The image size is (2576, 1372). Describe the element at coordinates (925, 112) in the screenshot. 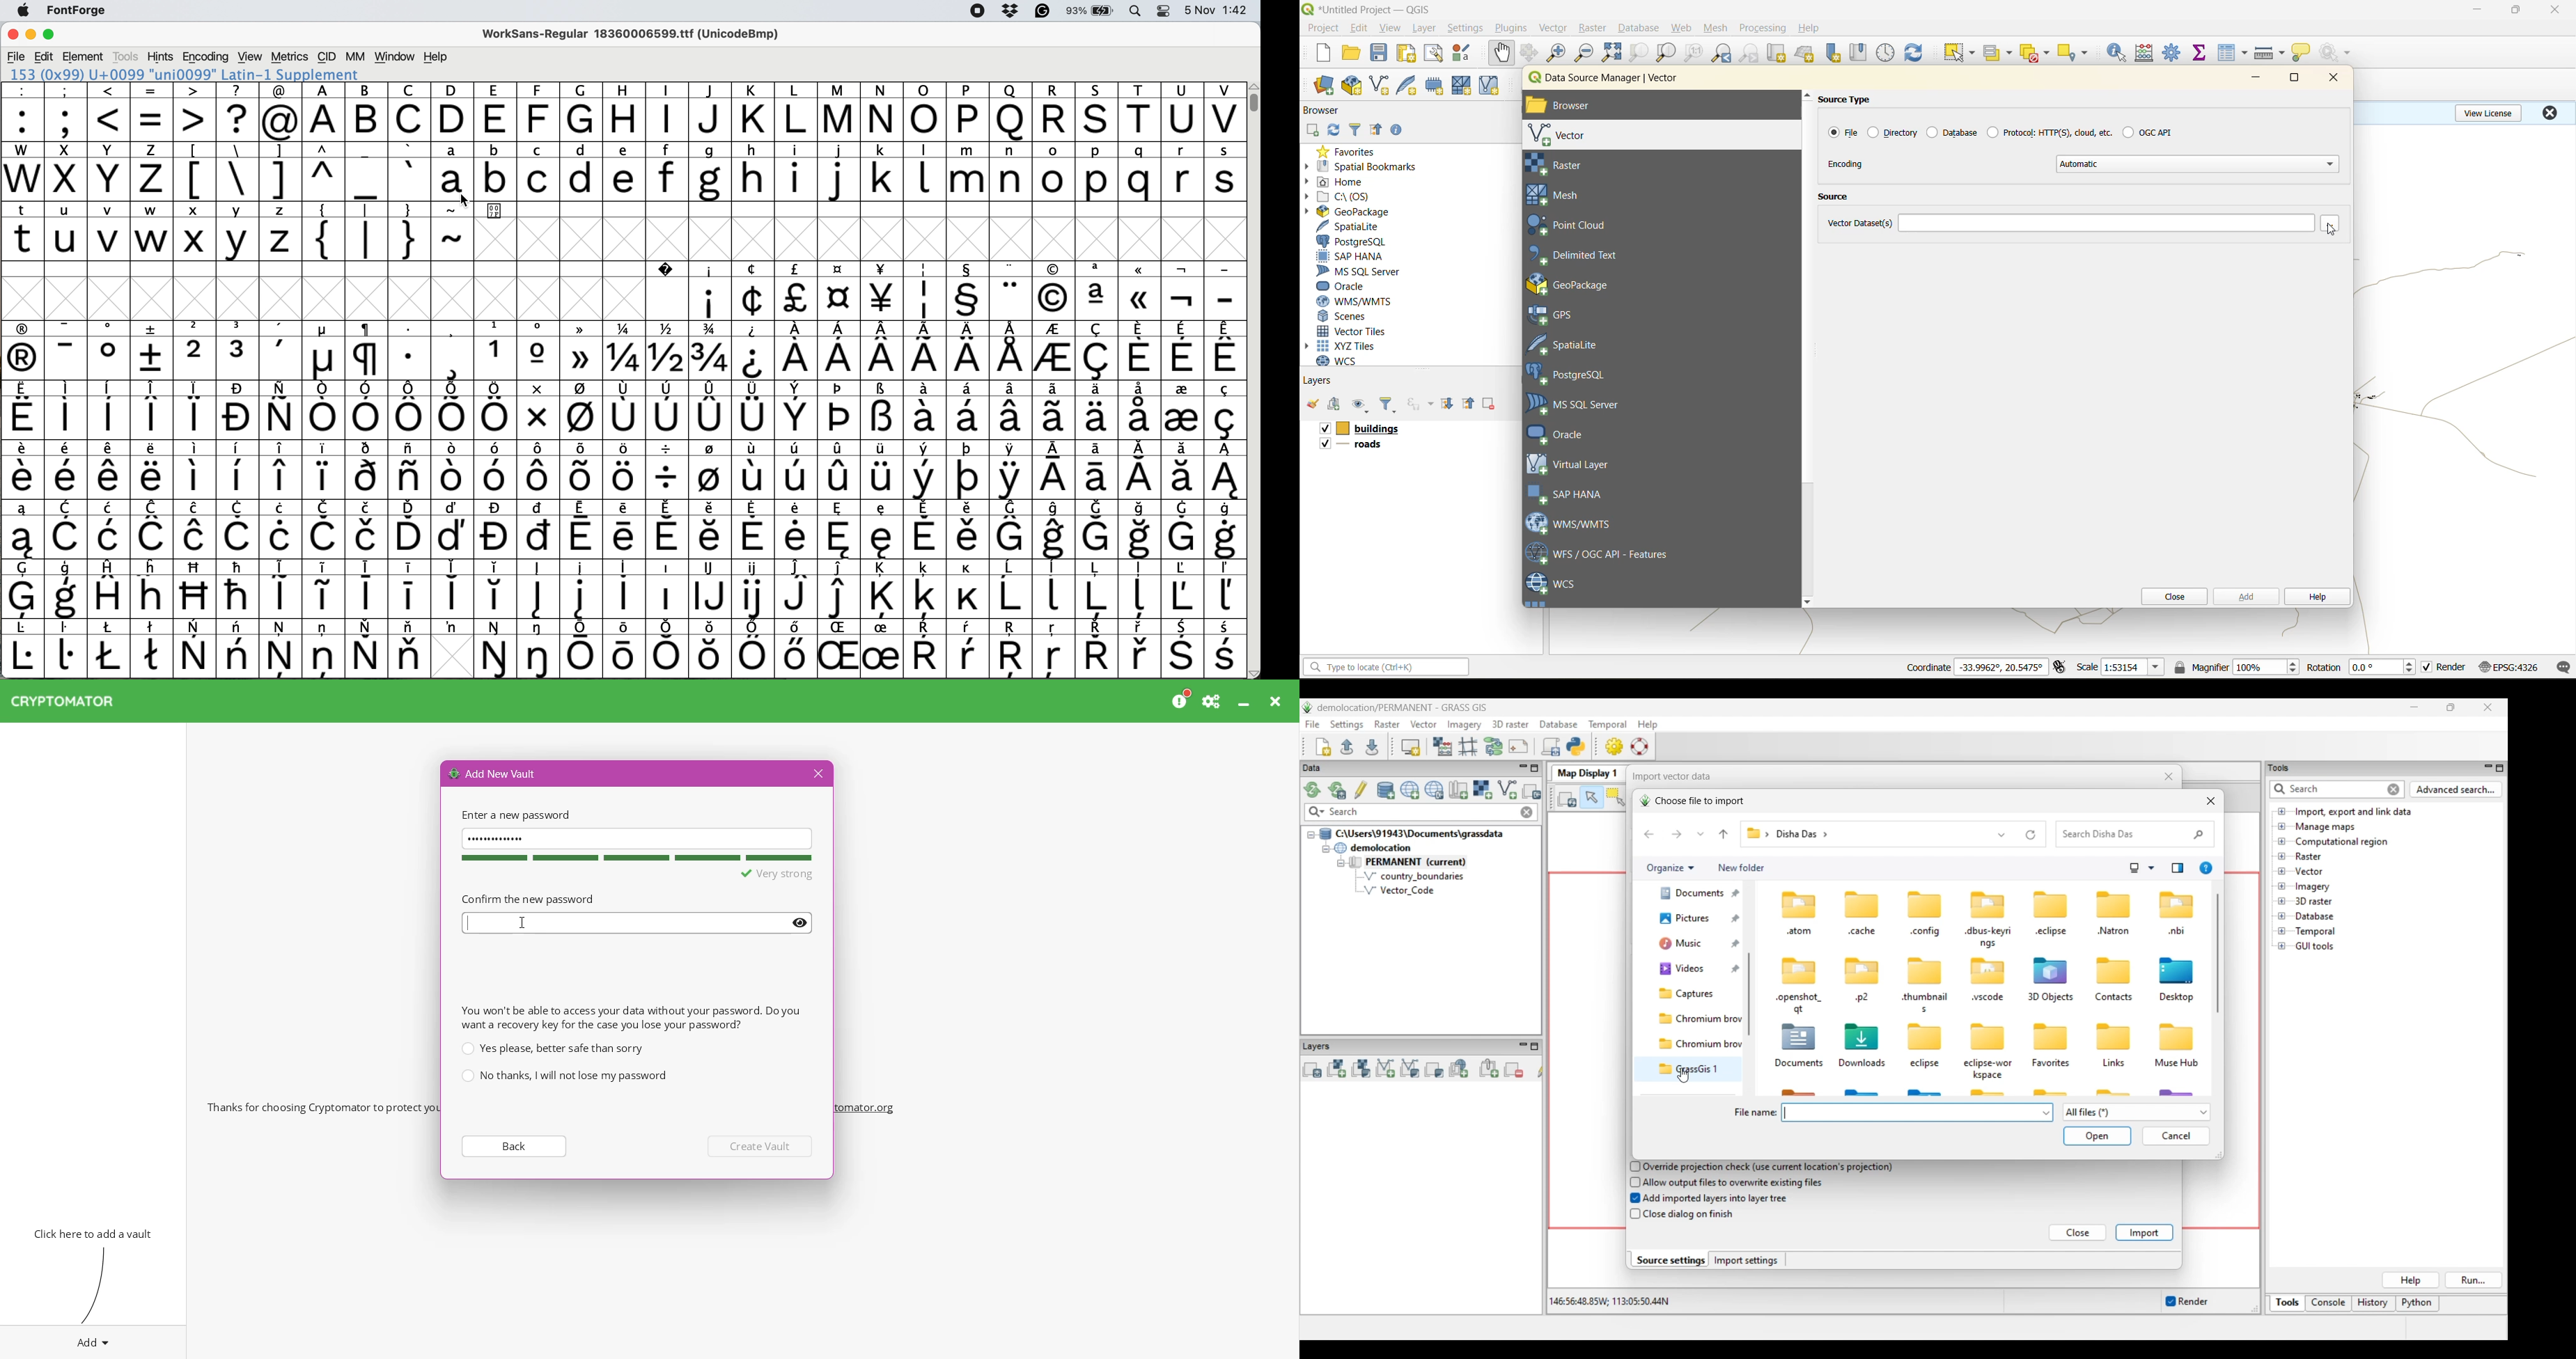

I see `O` at that location.